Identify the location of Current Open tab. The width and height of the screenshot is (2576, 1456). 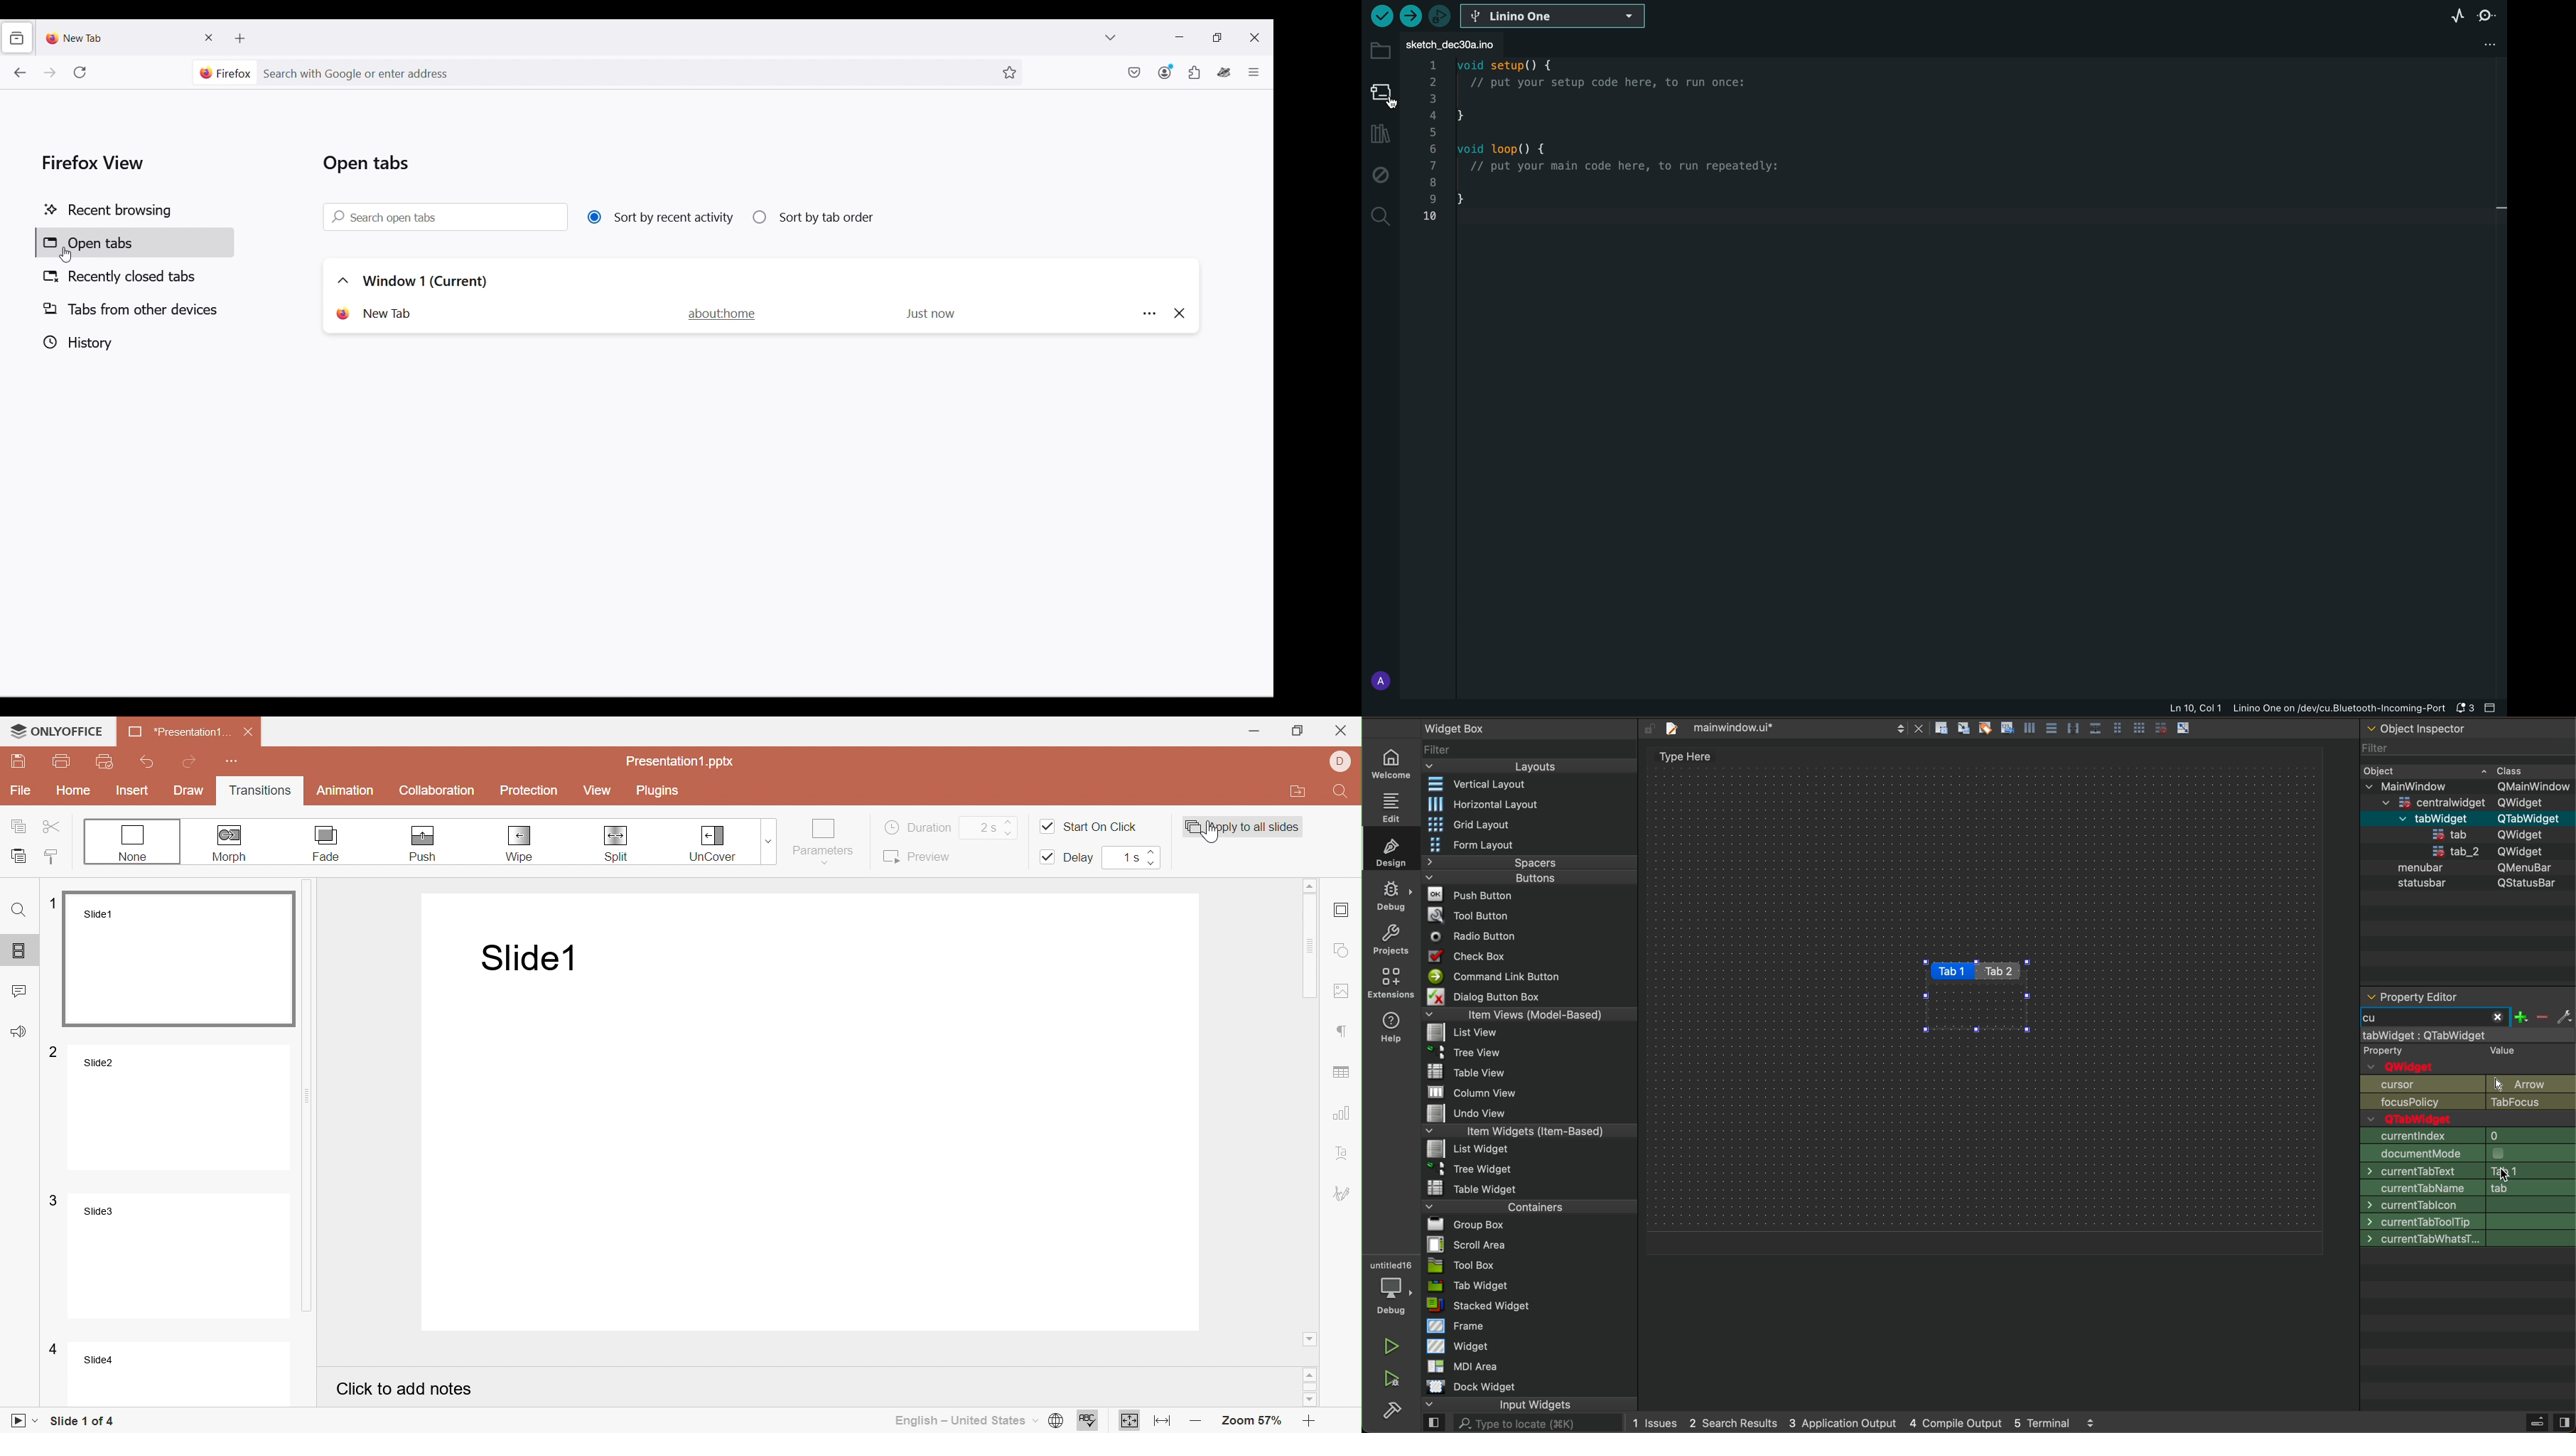
(377, 314).